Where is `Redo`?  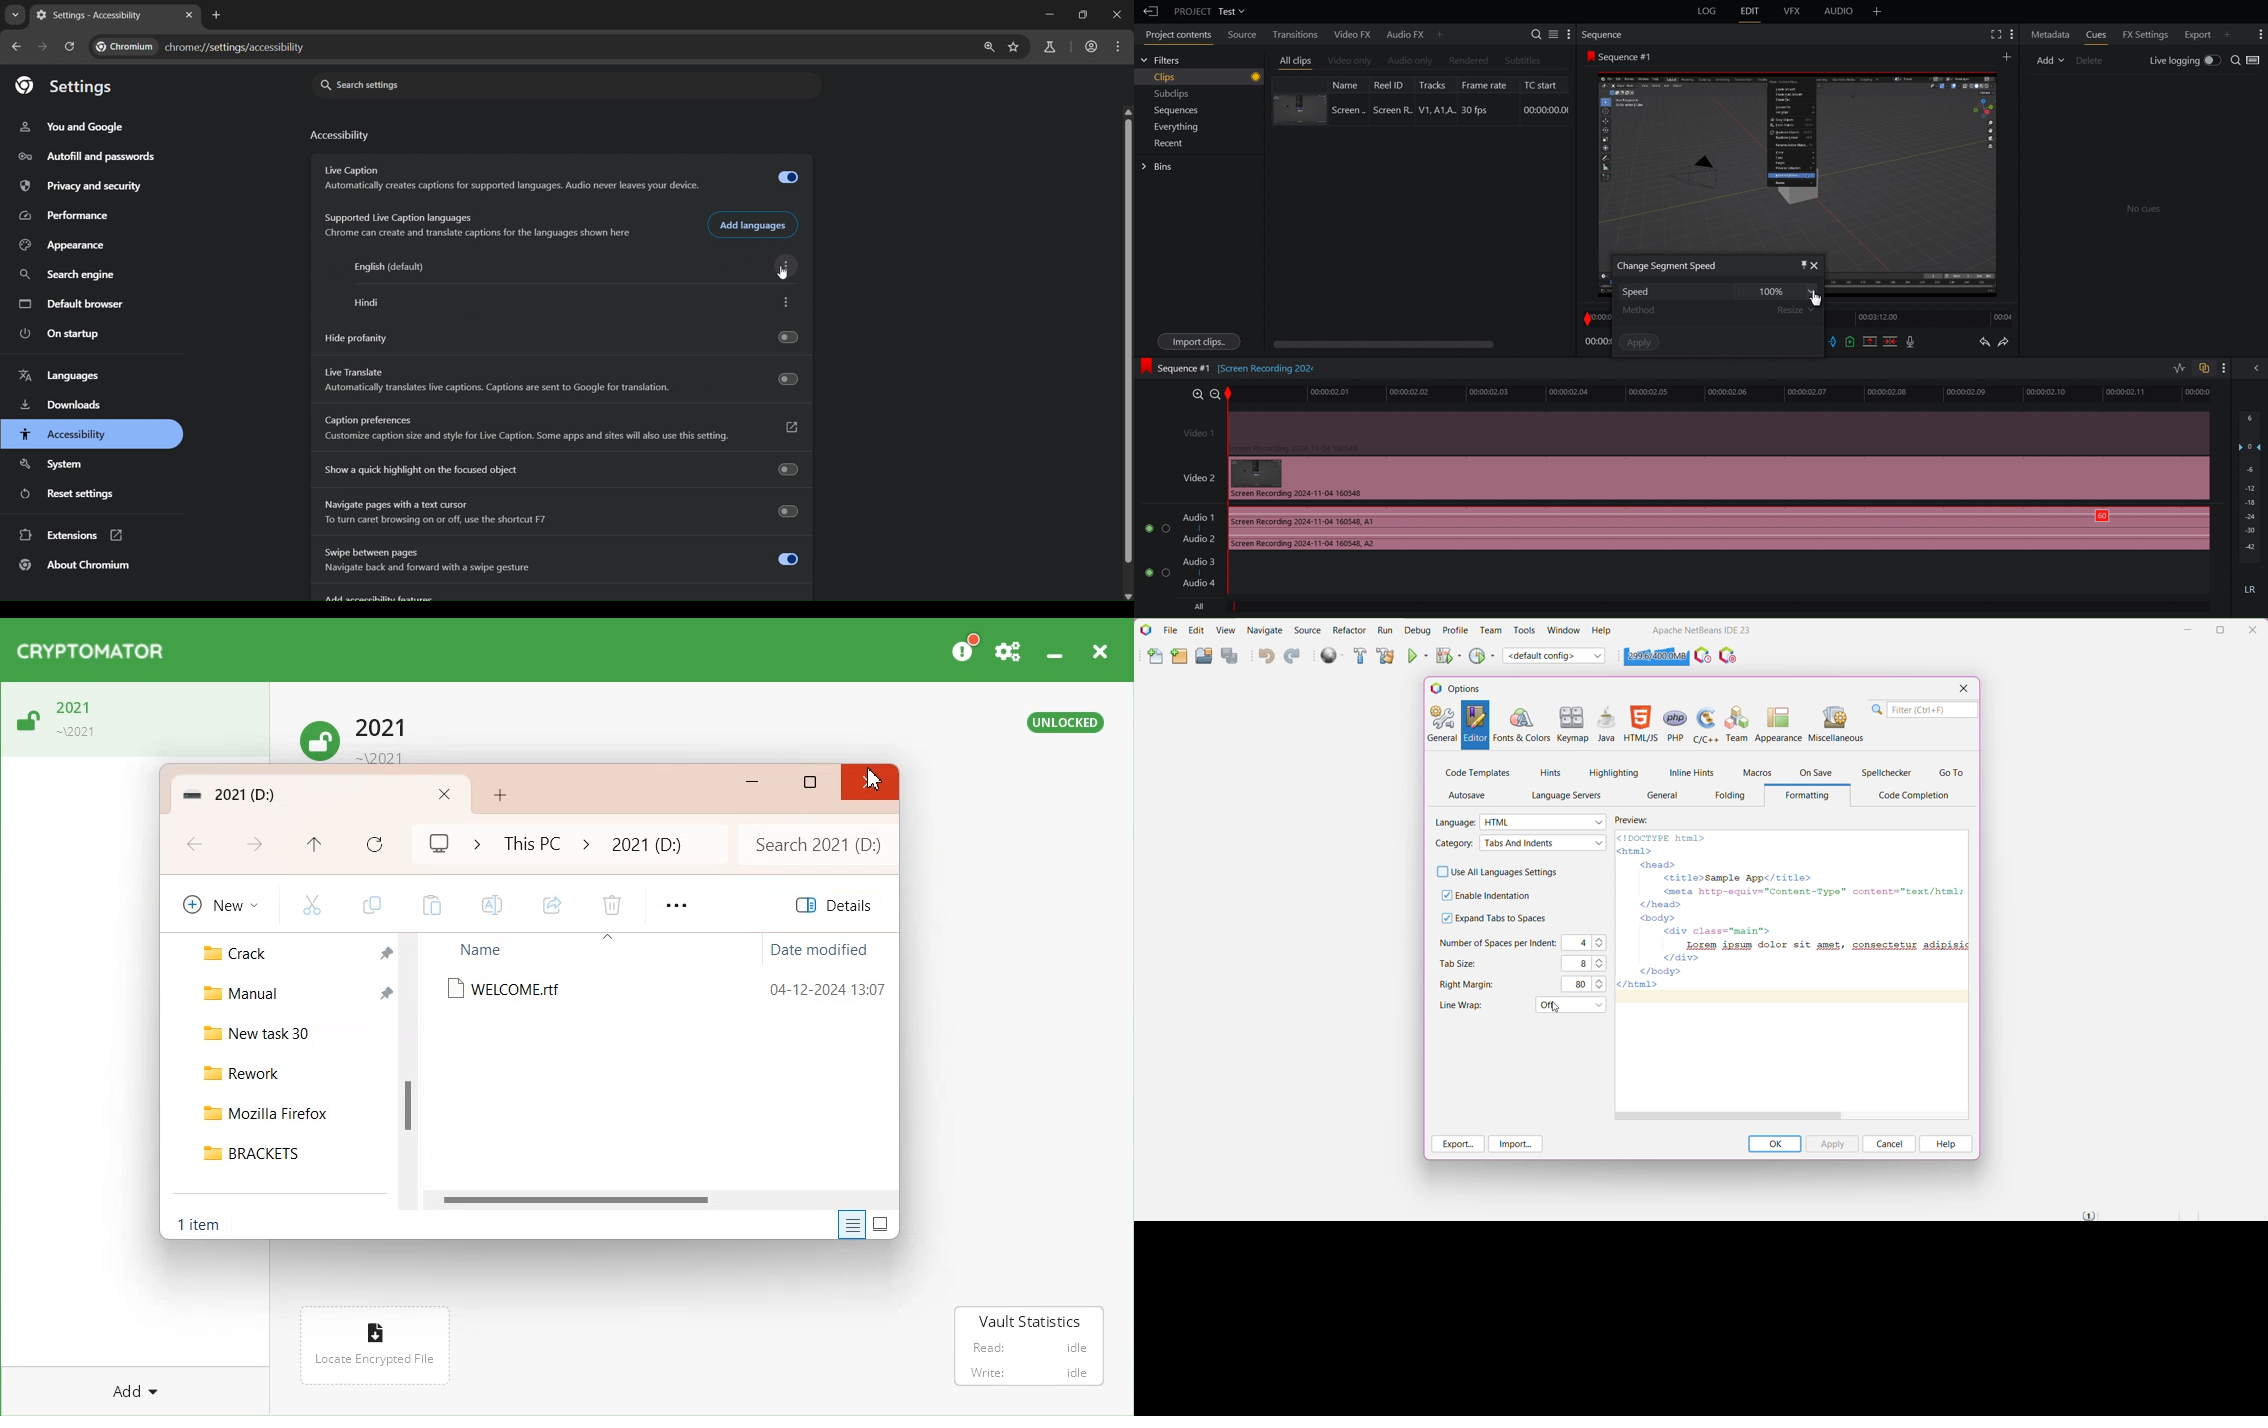
Redo is located at coordinates (2009, 344).